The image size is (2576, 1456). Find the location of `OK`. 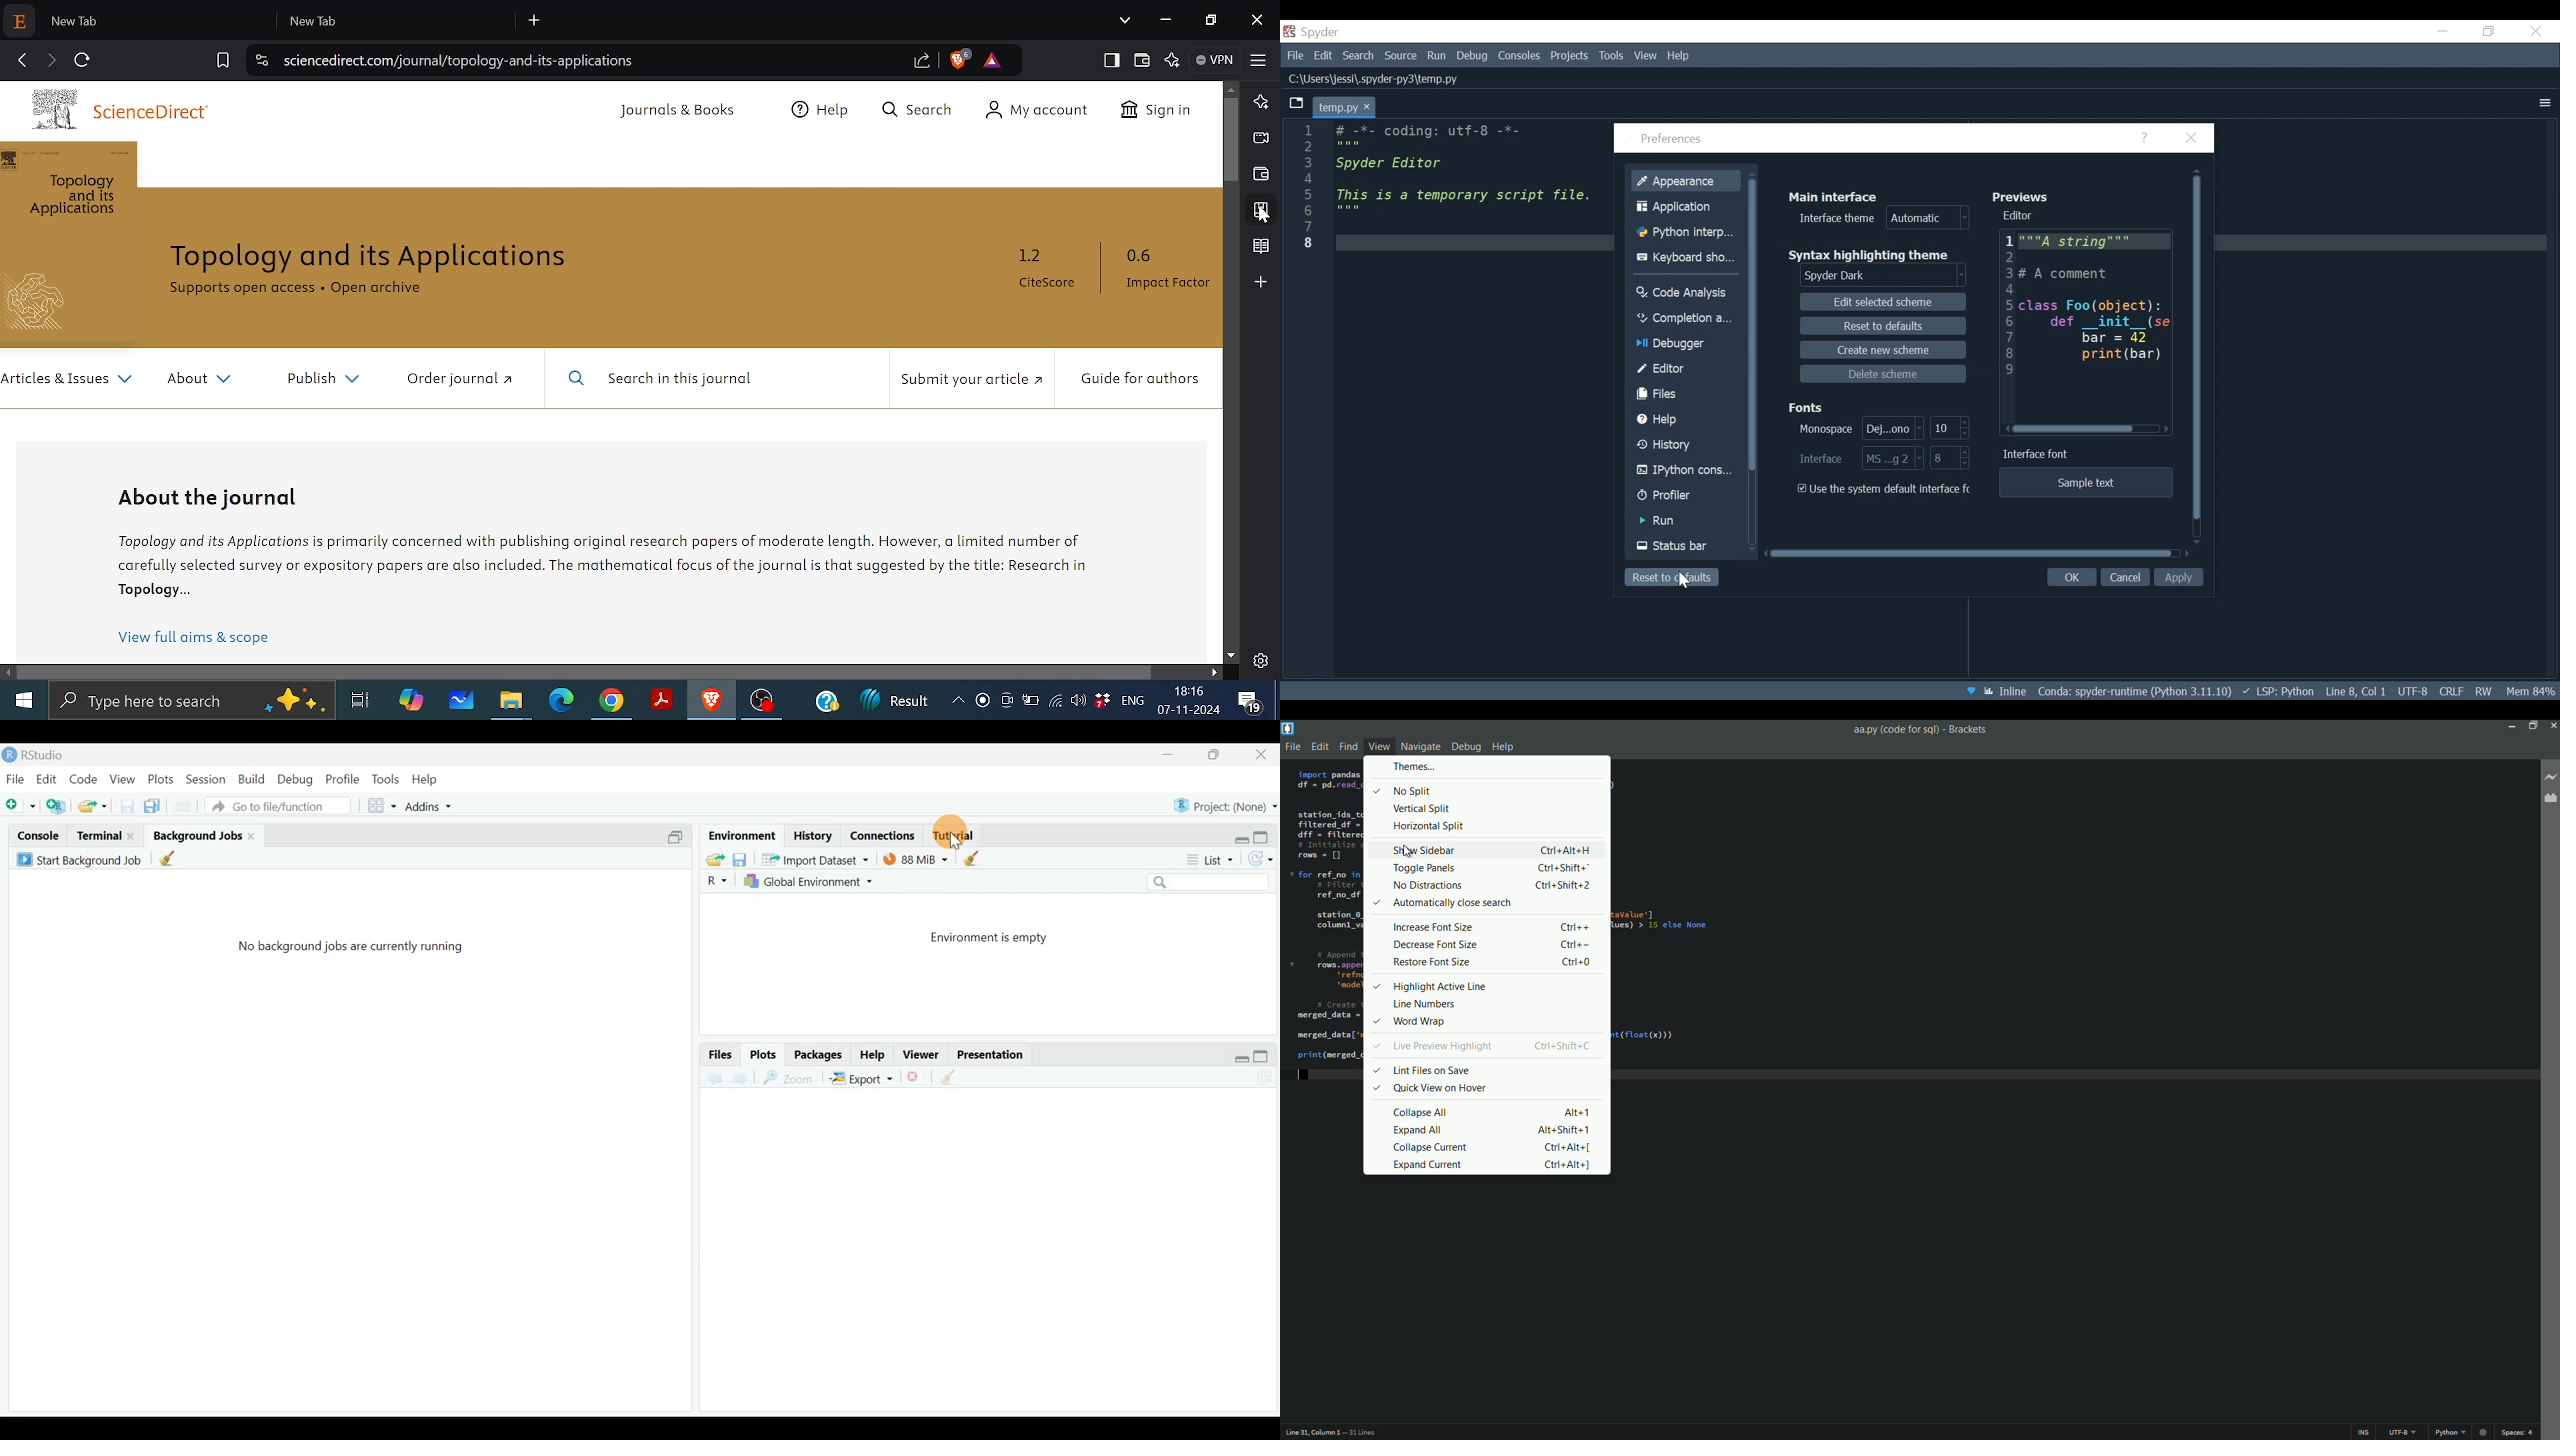

OK is located at coordinates (2069, 578).